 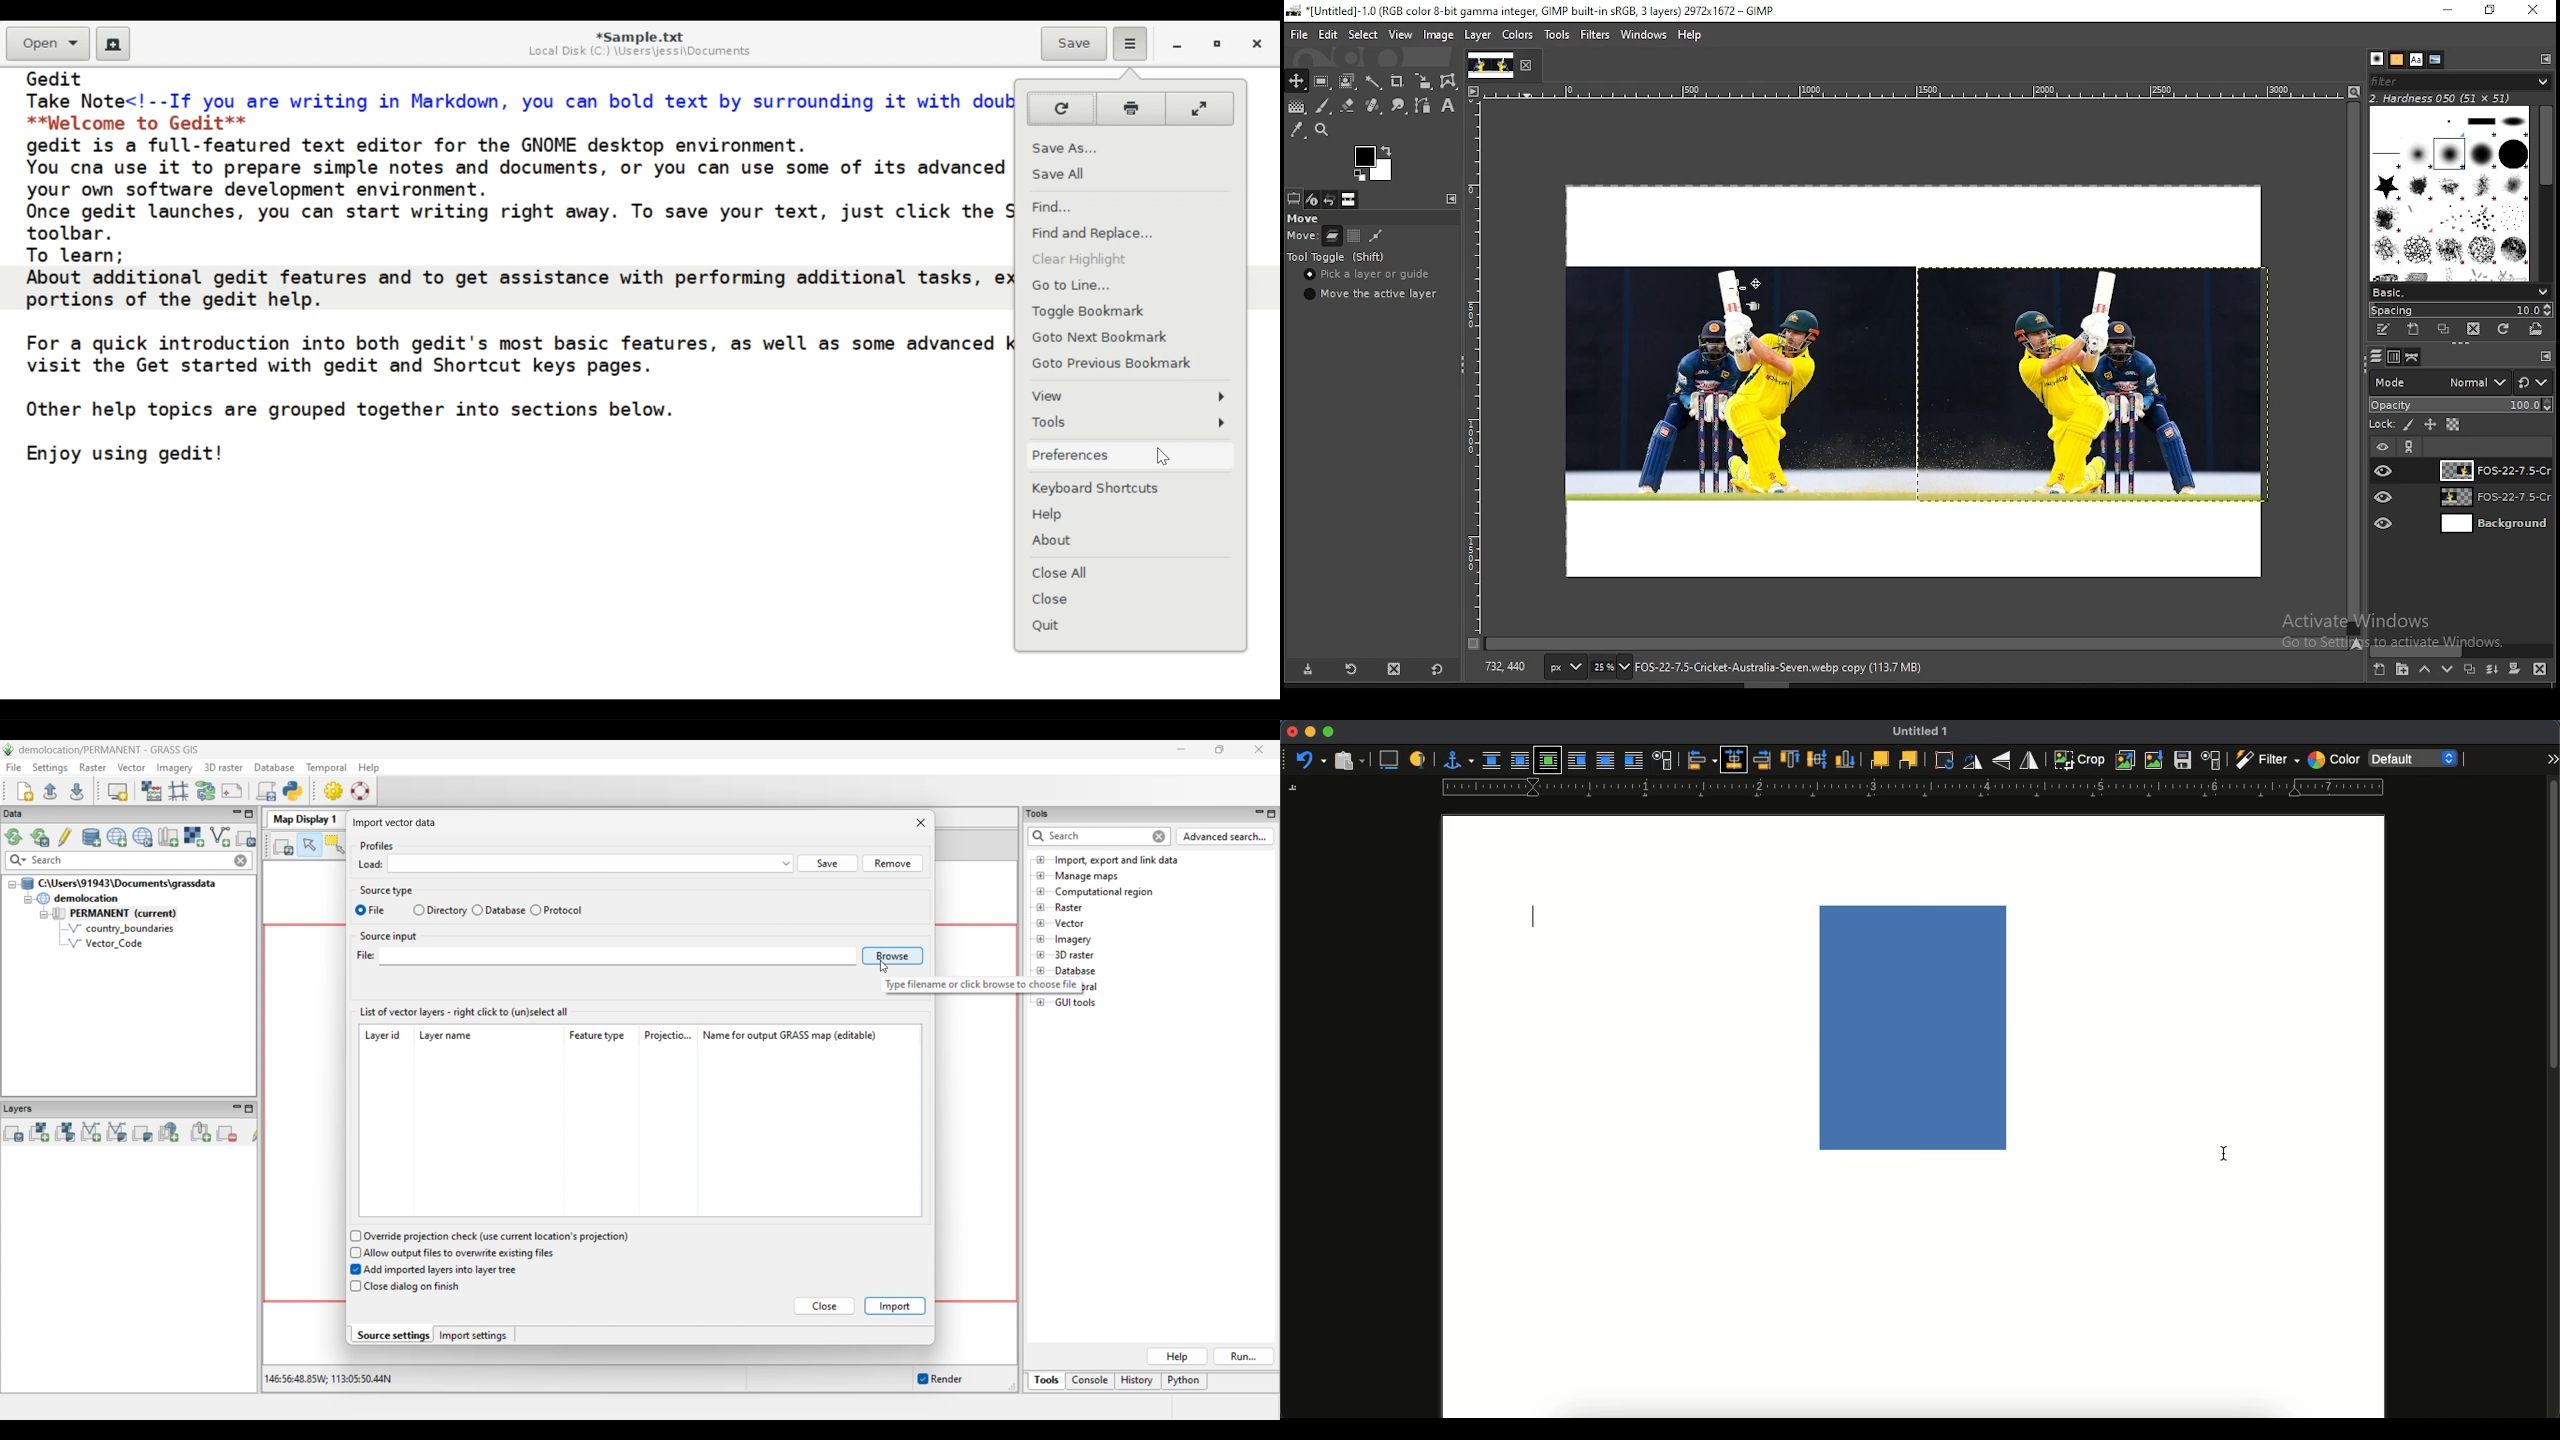 I want to click on lock, so click(x=2380, y=425).